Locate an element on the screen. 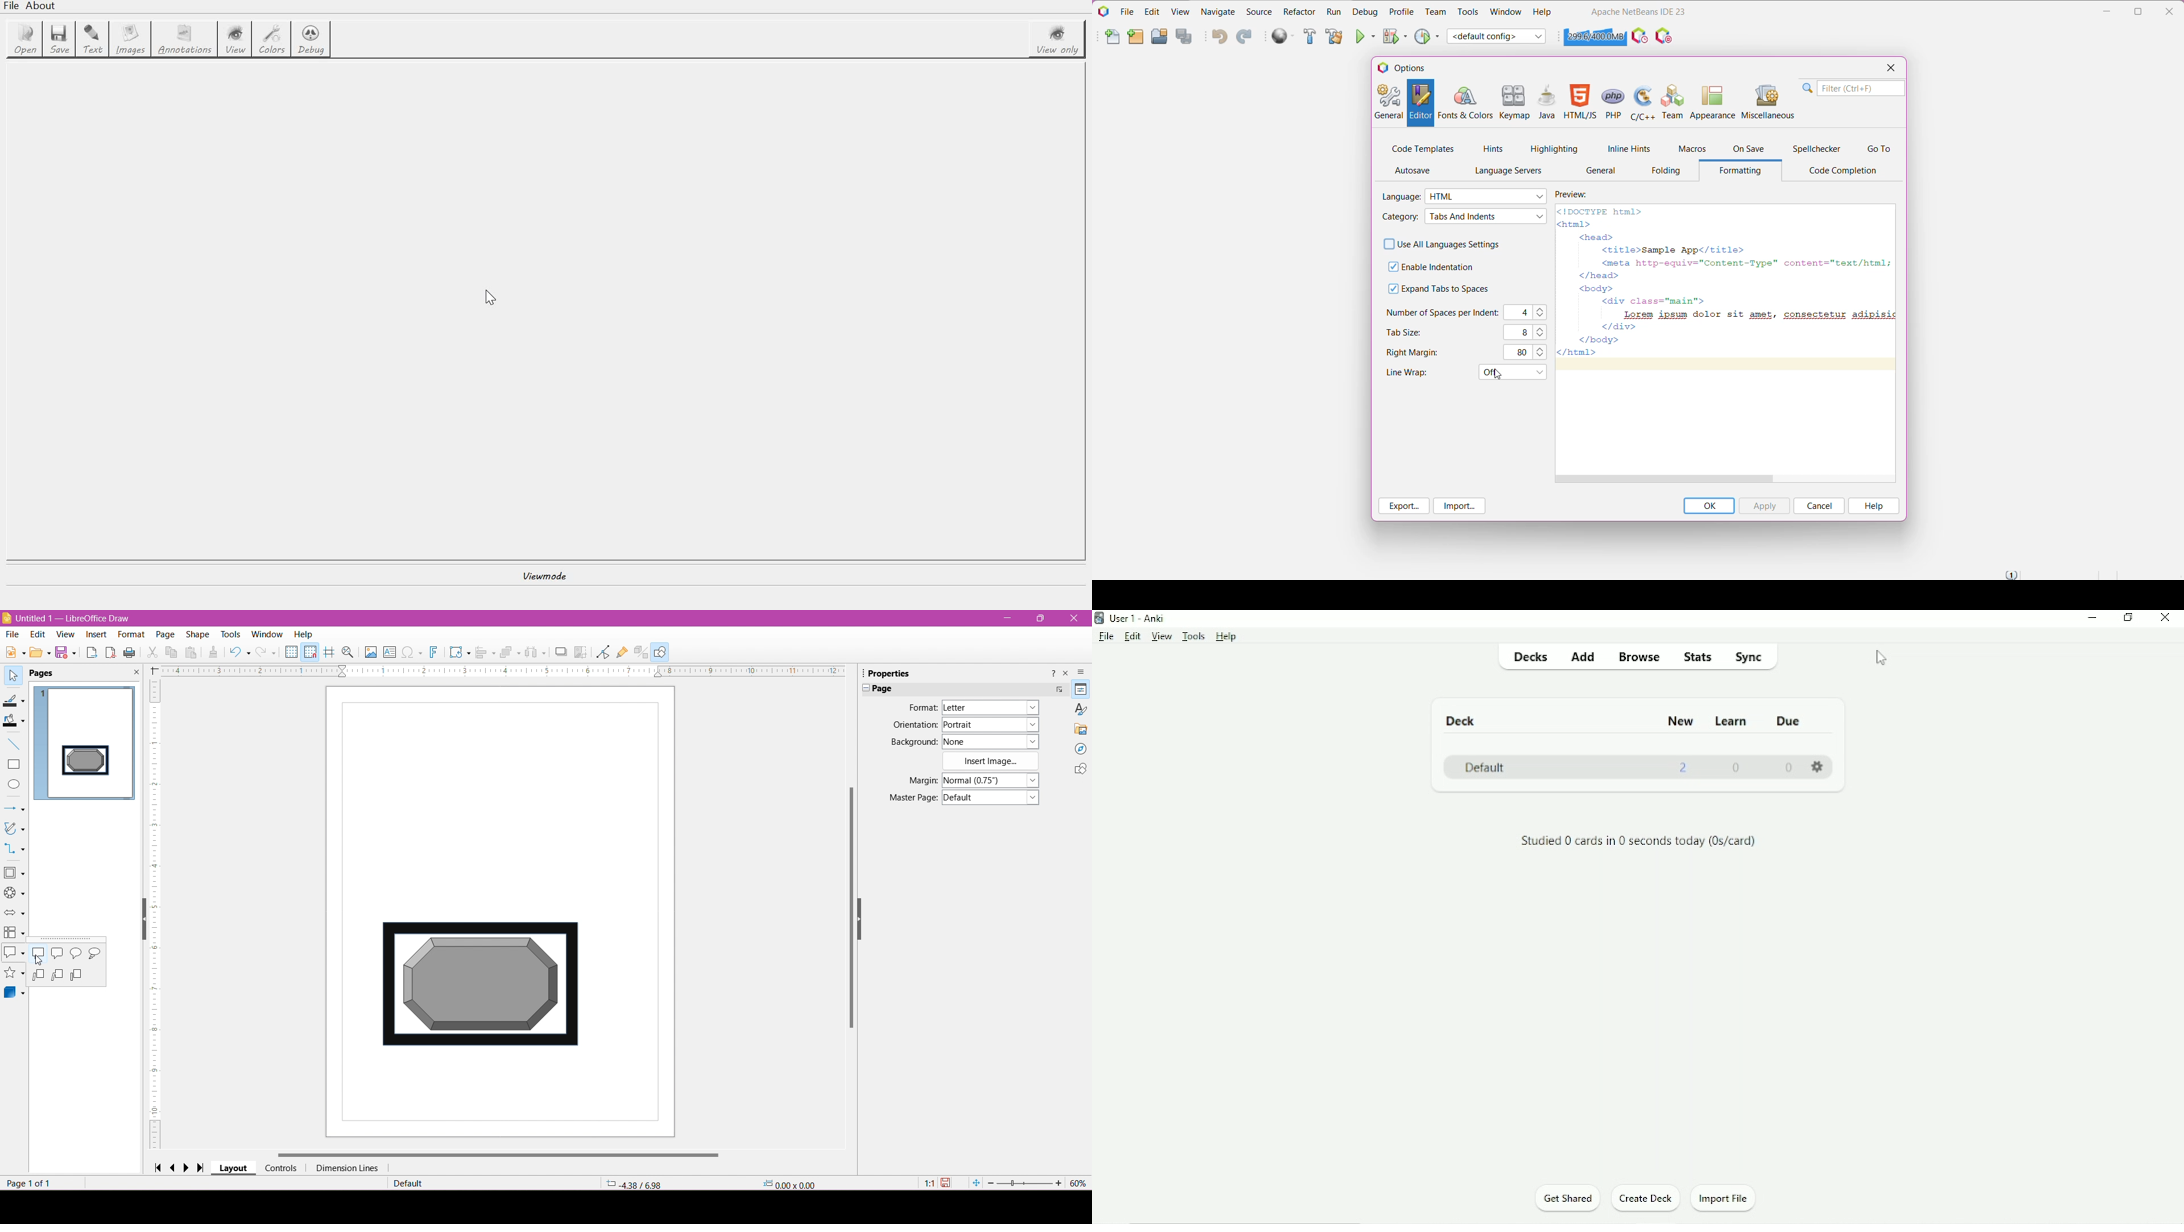 This screenshot has height=1232, width=2184. Refactor is located at coordinates (1299, 11).